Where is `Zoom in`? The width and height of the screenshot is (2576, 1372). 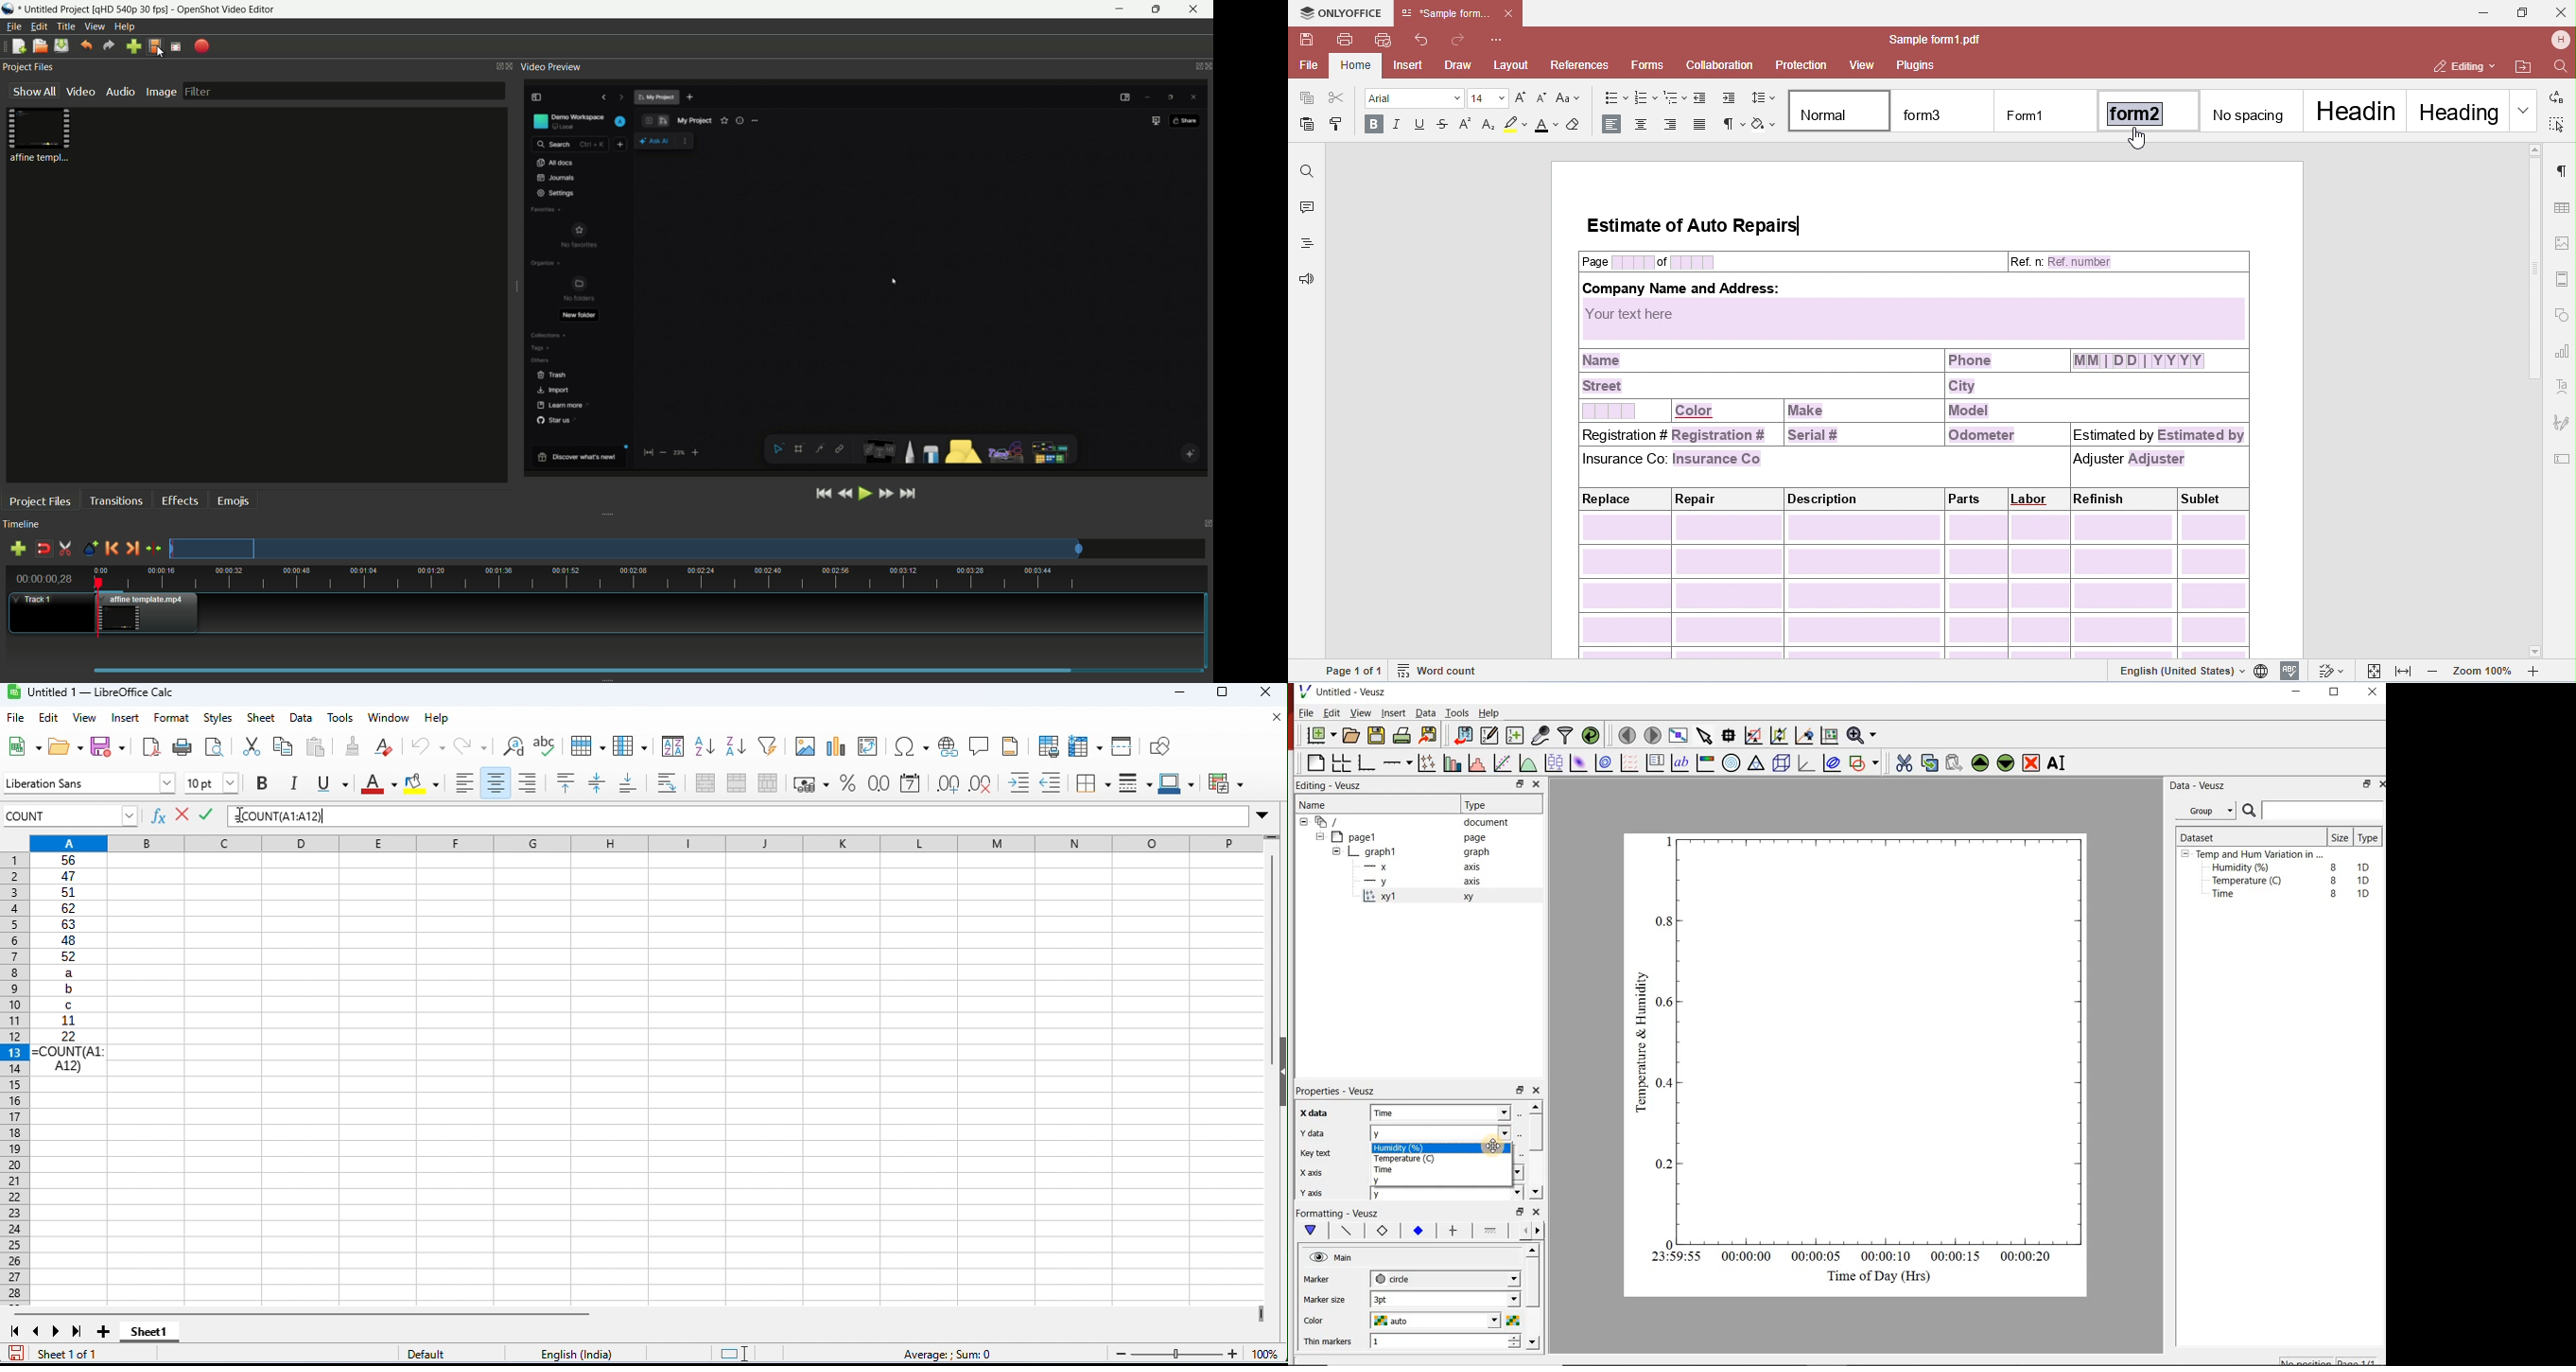 Zoom in is located at coordinates (1232, 1355).